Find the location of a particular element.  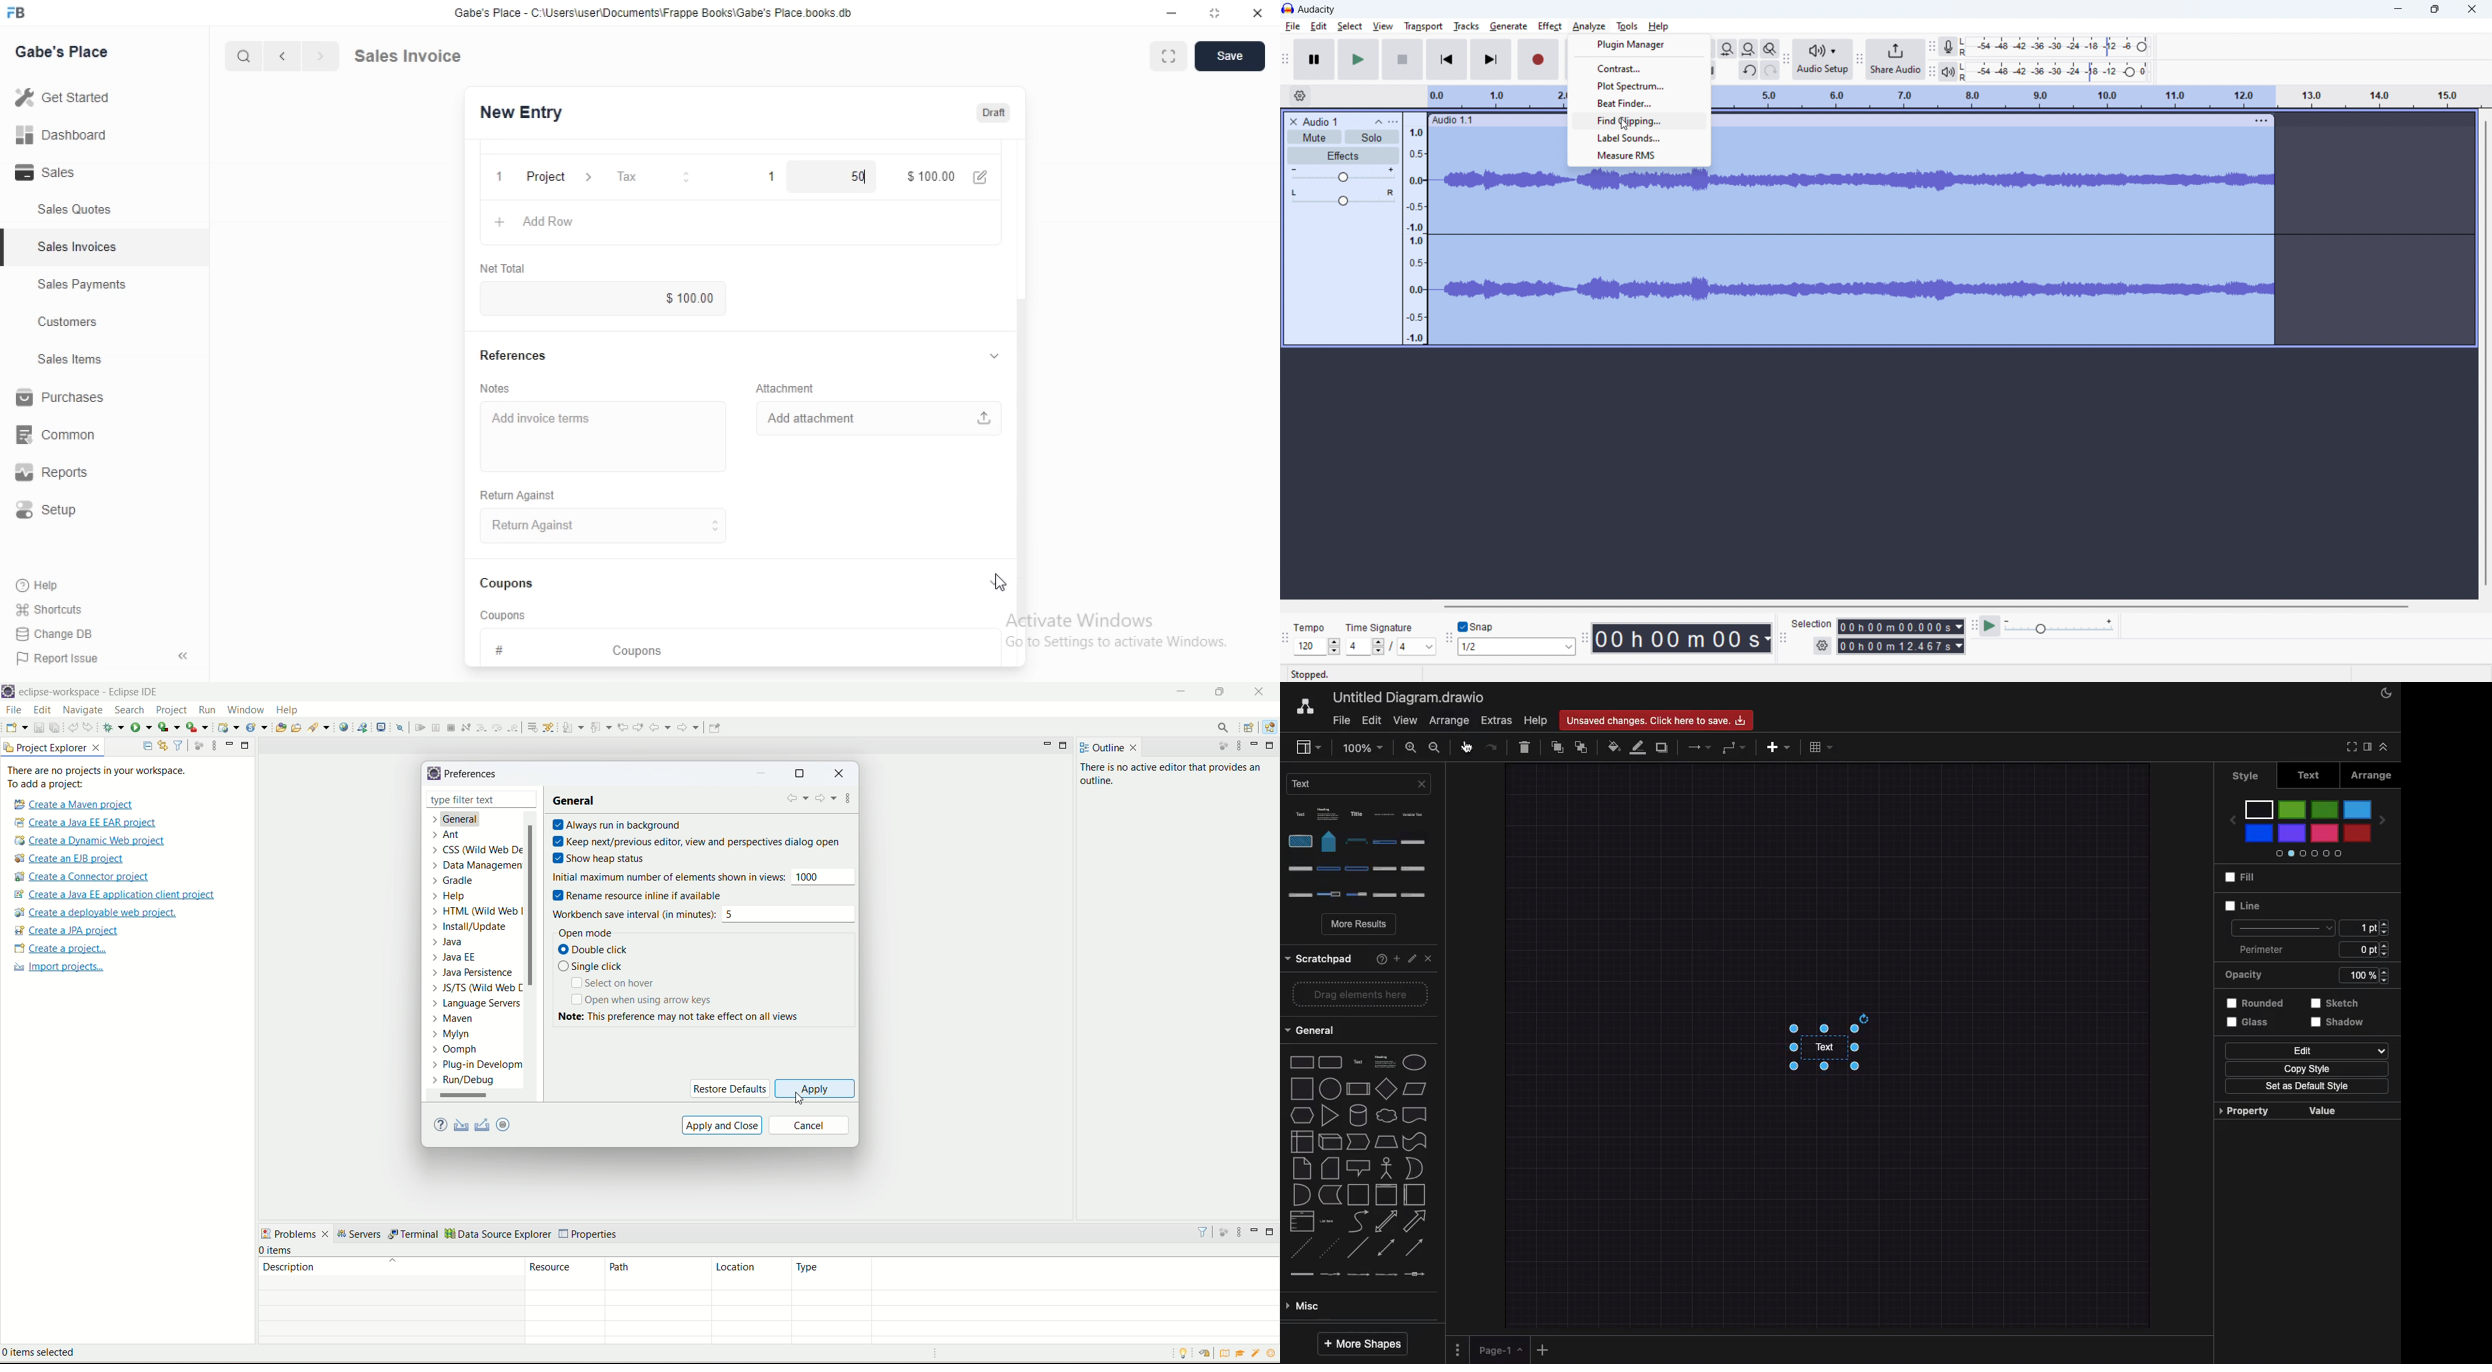

close is located at coordinates (529, 799).